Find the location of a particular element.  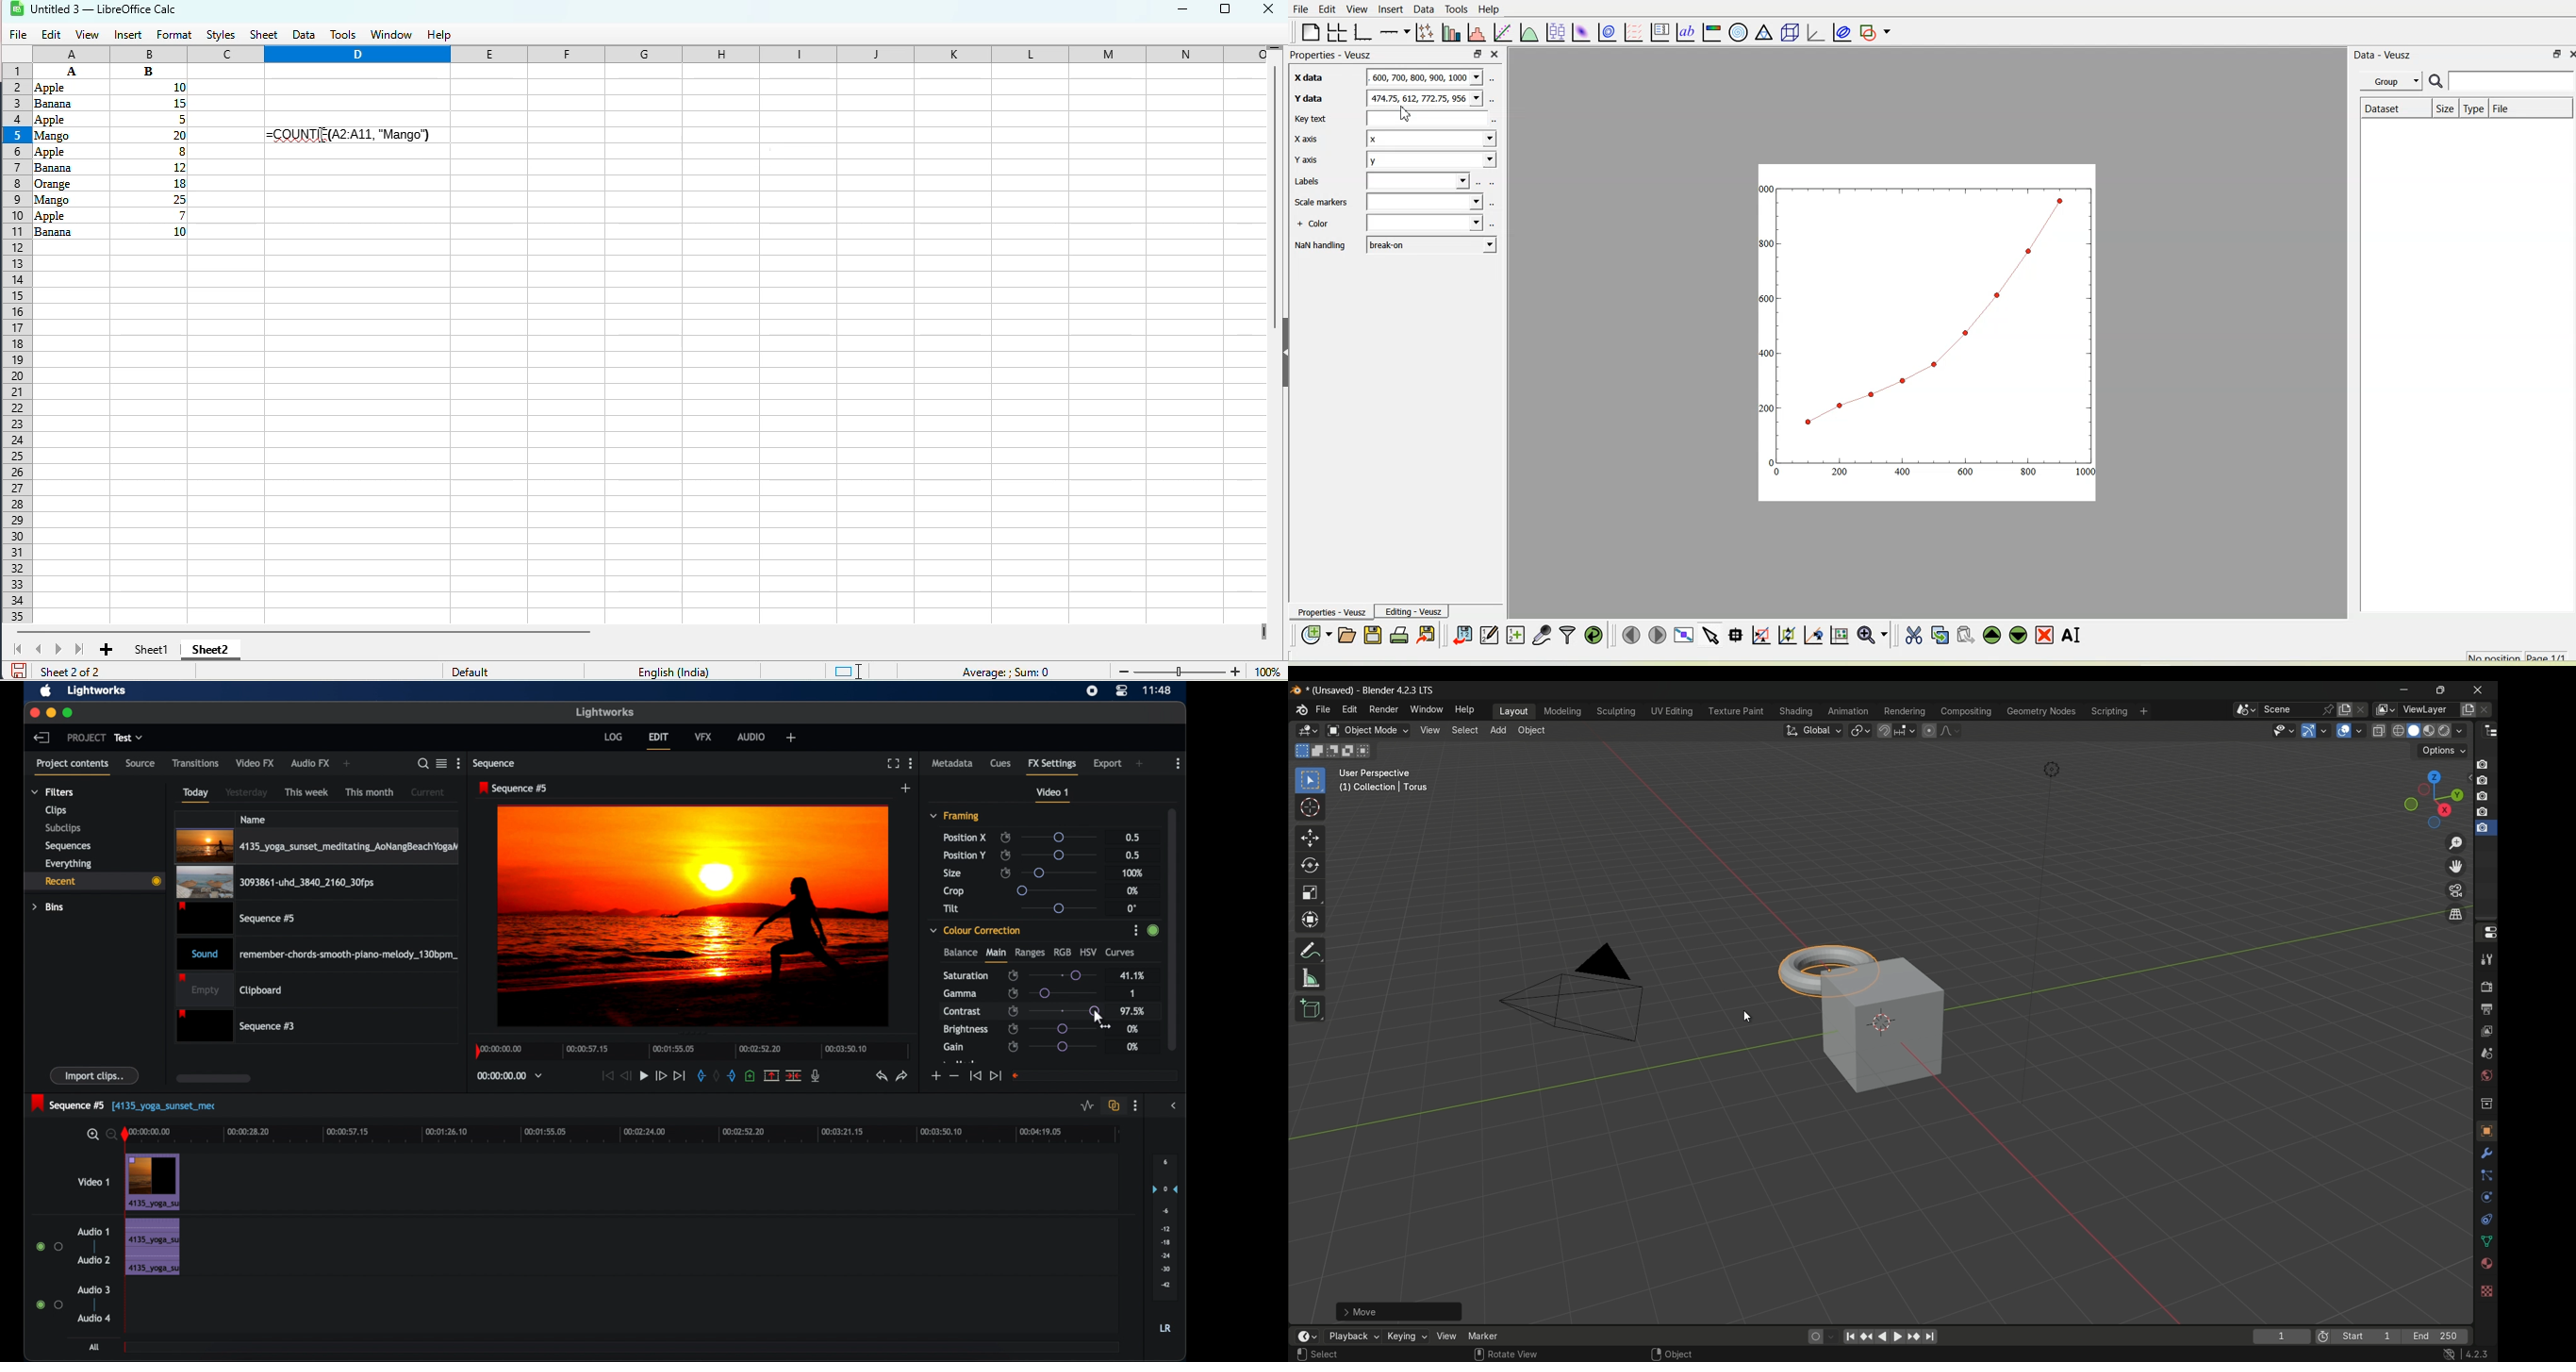

Key text is located at coordinates (1312, 119).